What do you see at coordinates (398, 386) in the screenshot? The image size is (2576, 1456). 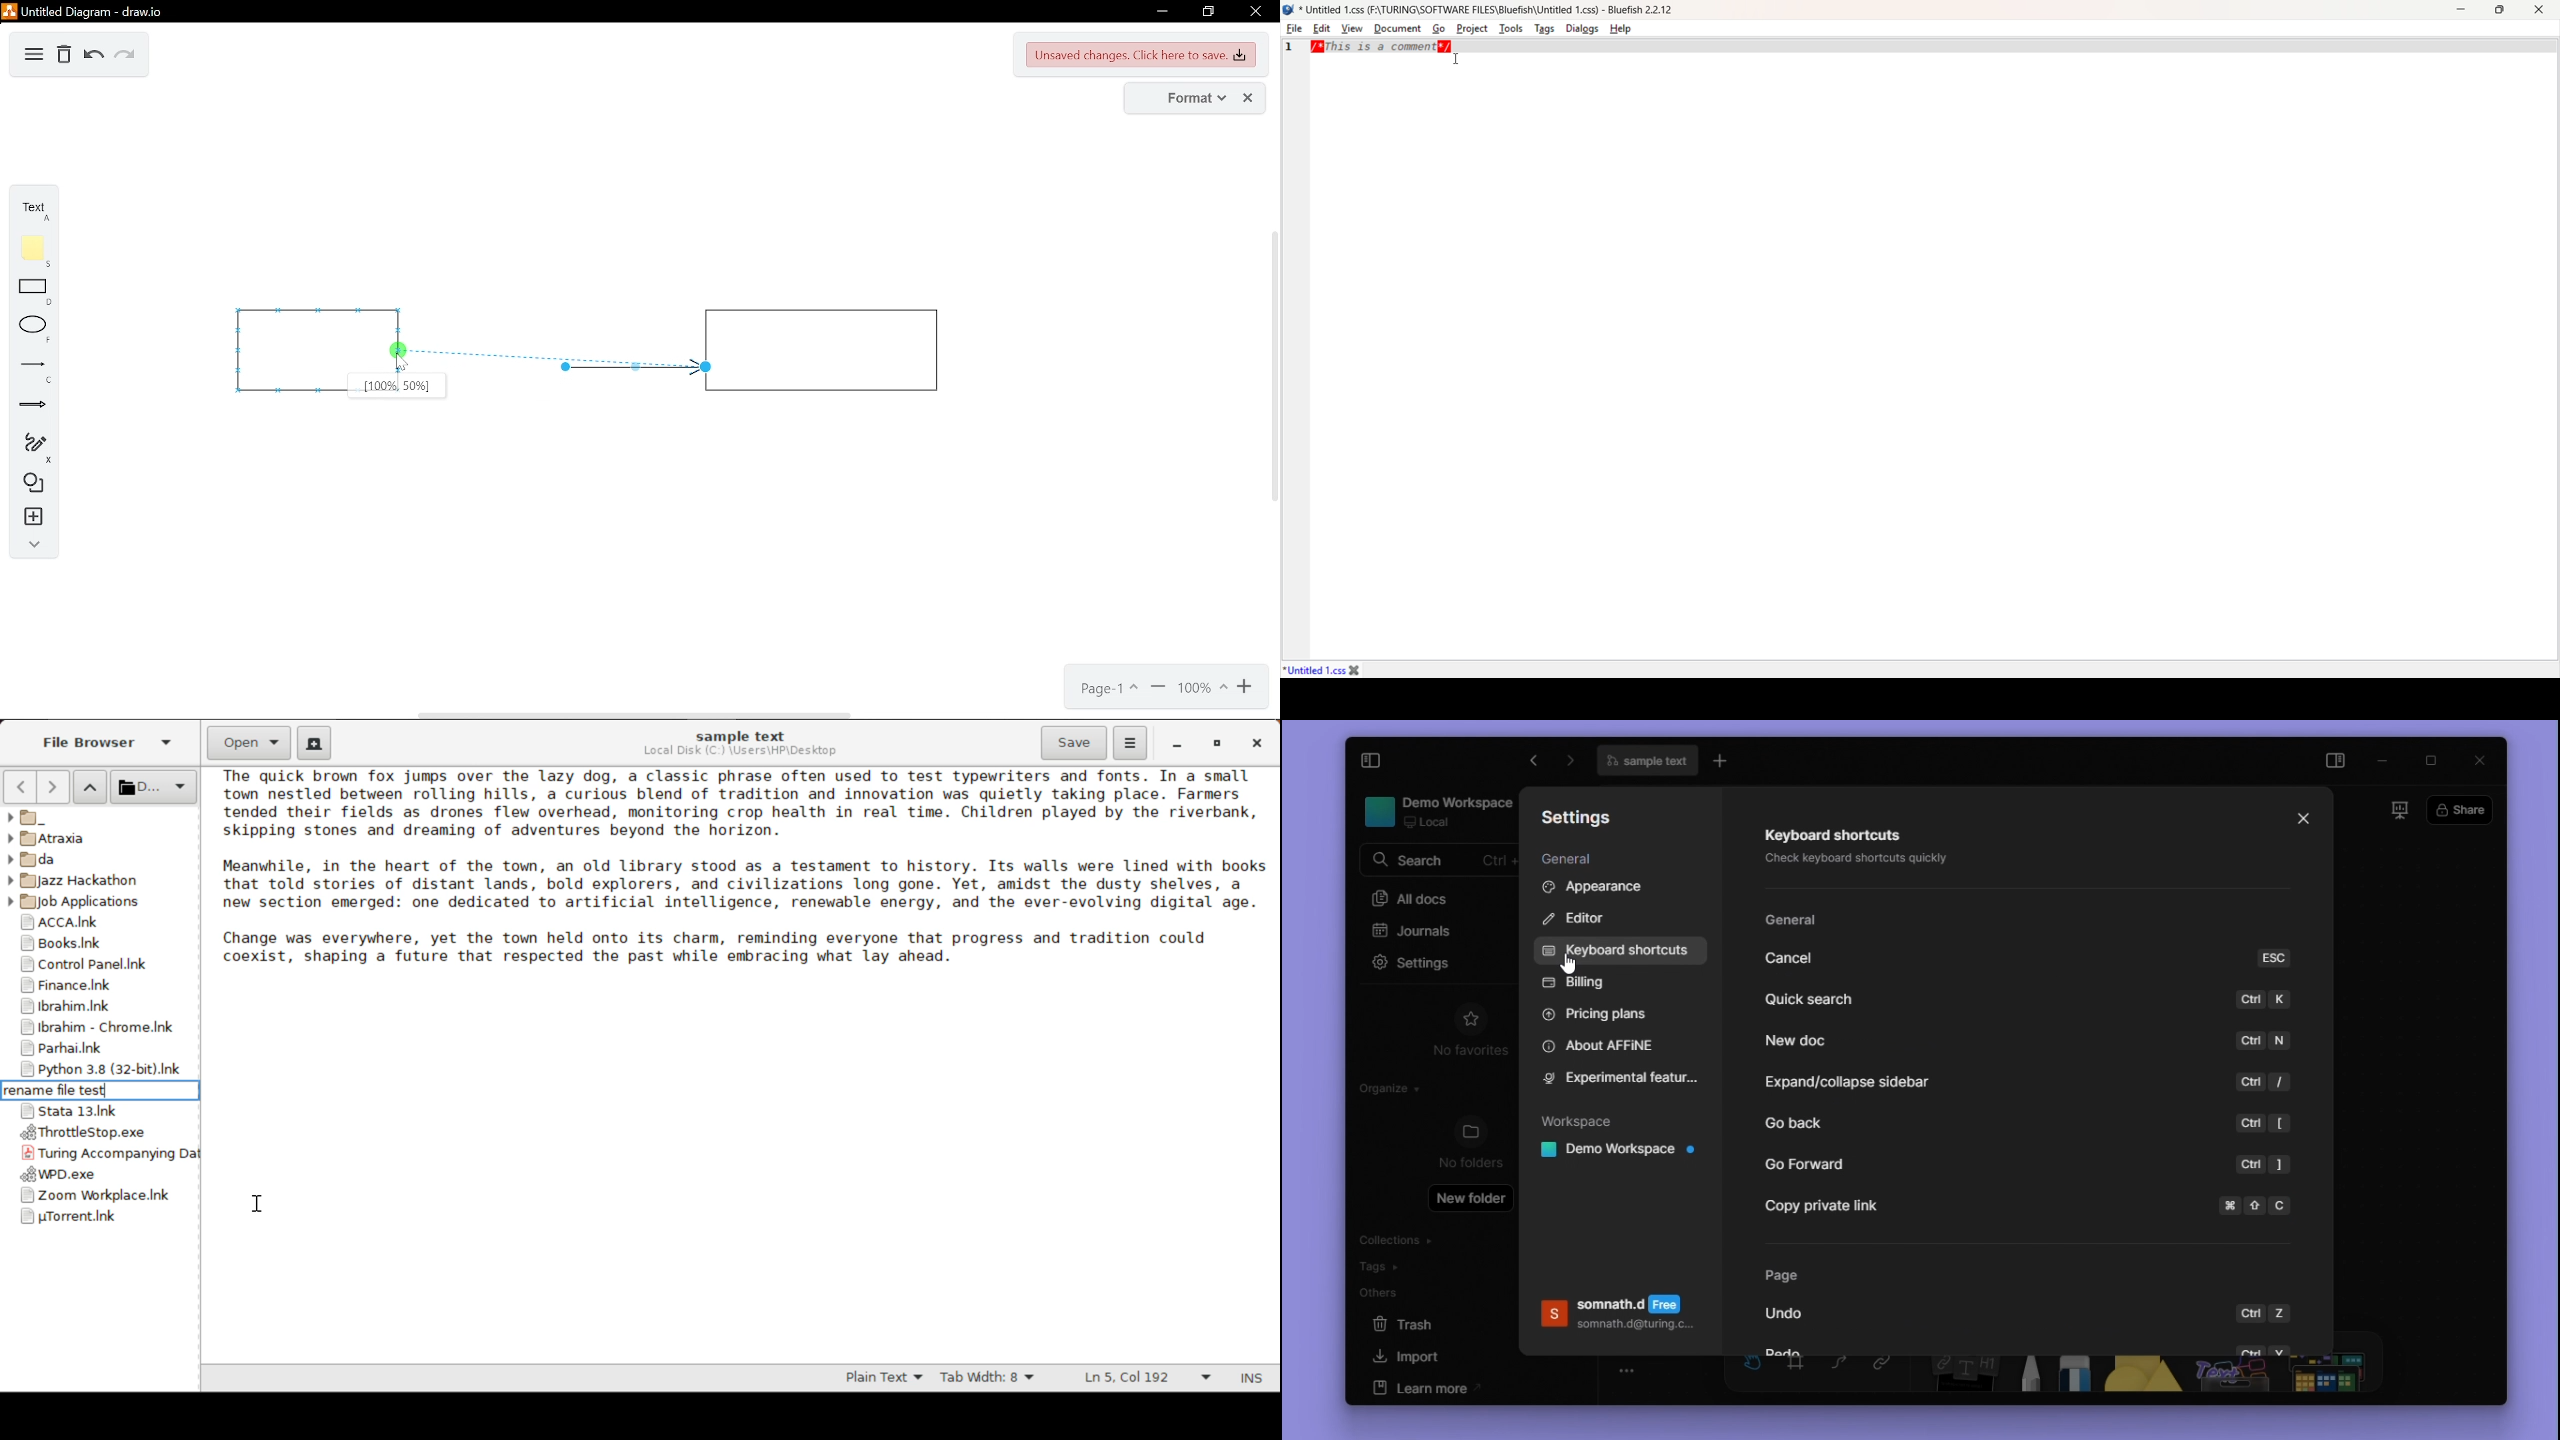 I see `position on the rectangle` at bounding box center [398, 386].